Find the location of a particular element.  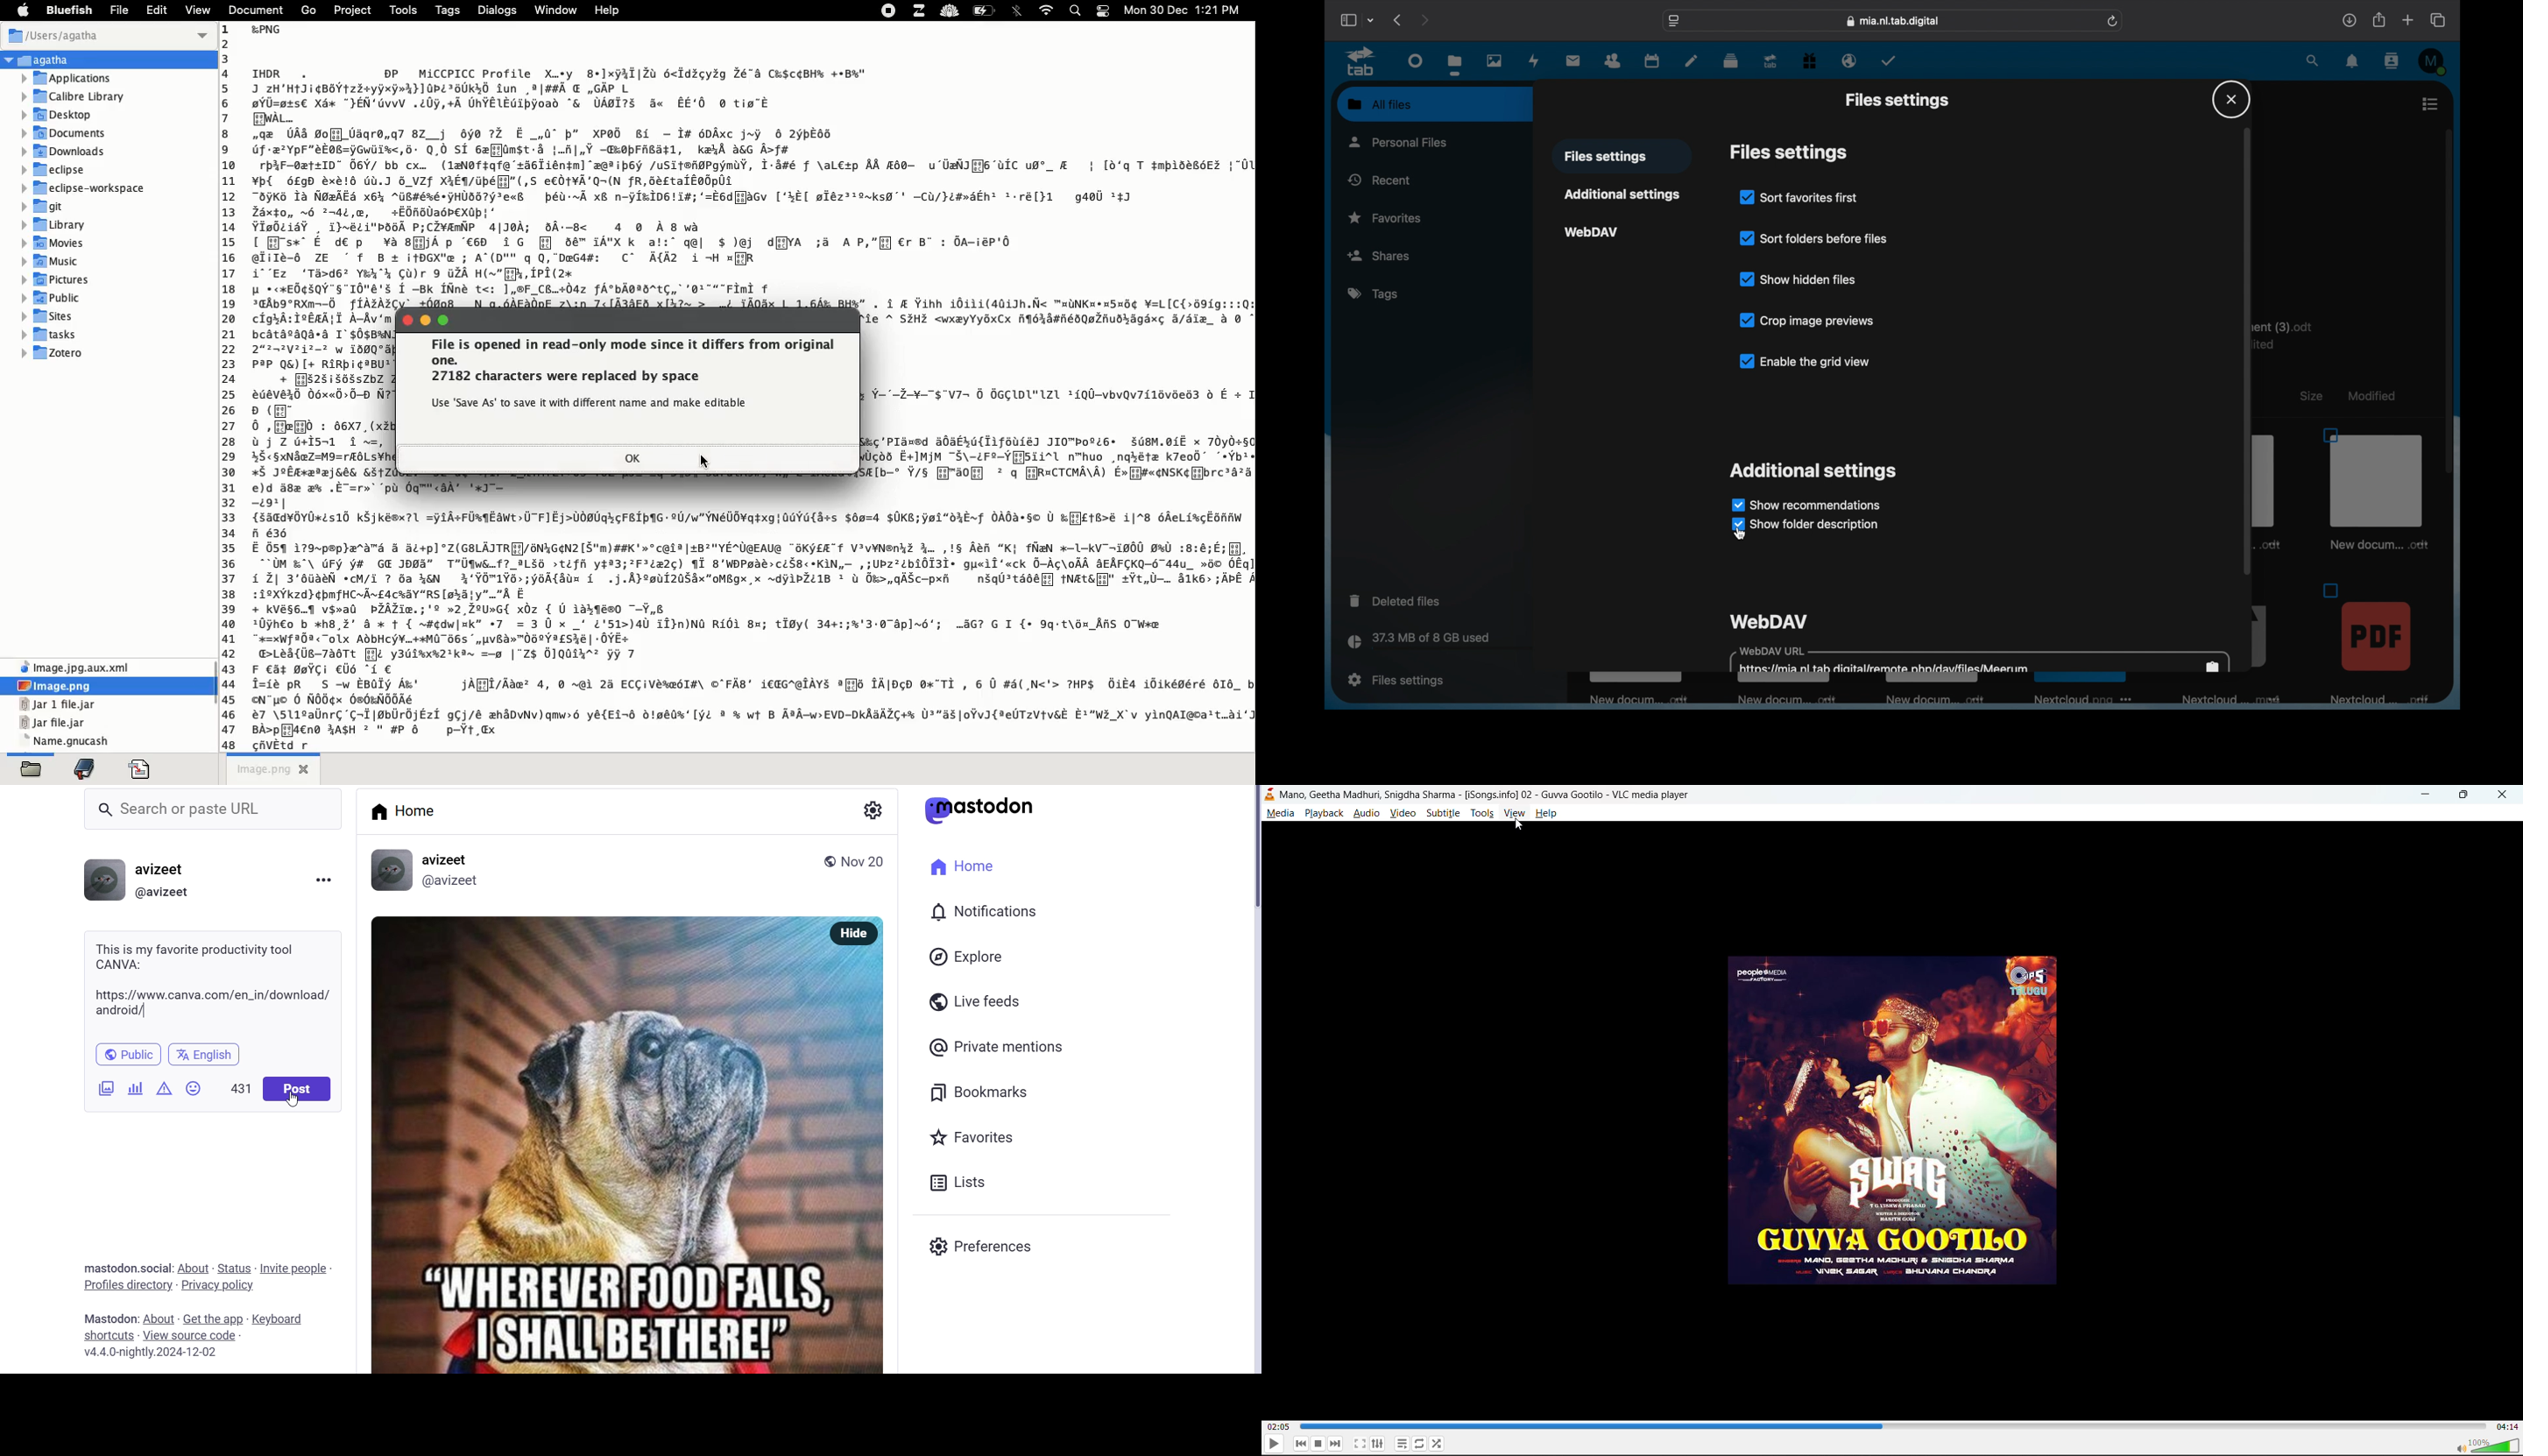

live feeds is located at coordinates (986, 1000).